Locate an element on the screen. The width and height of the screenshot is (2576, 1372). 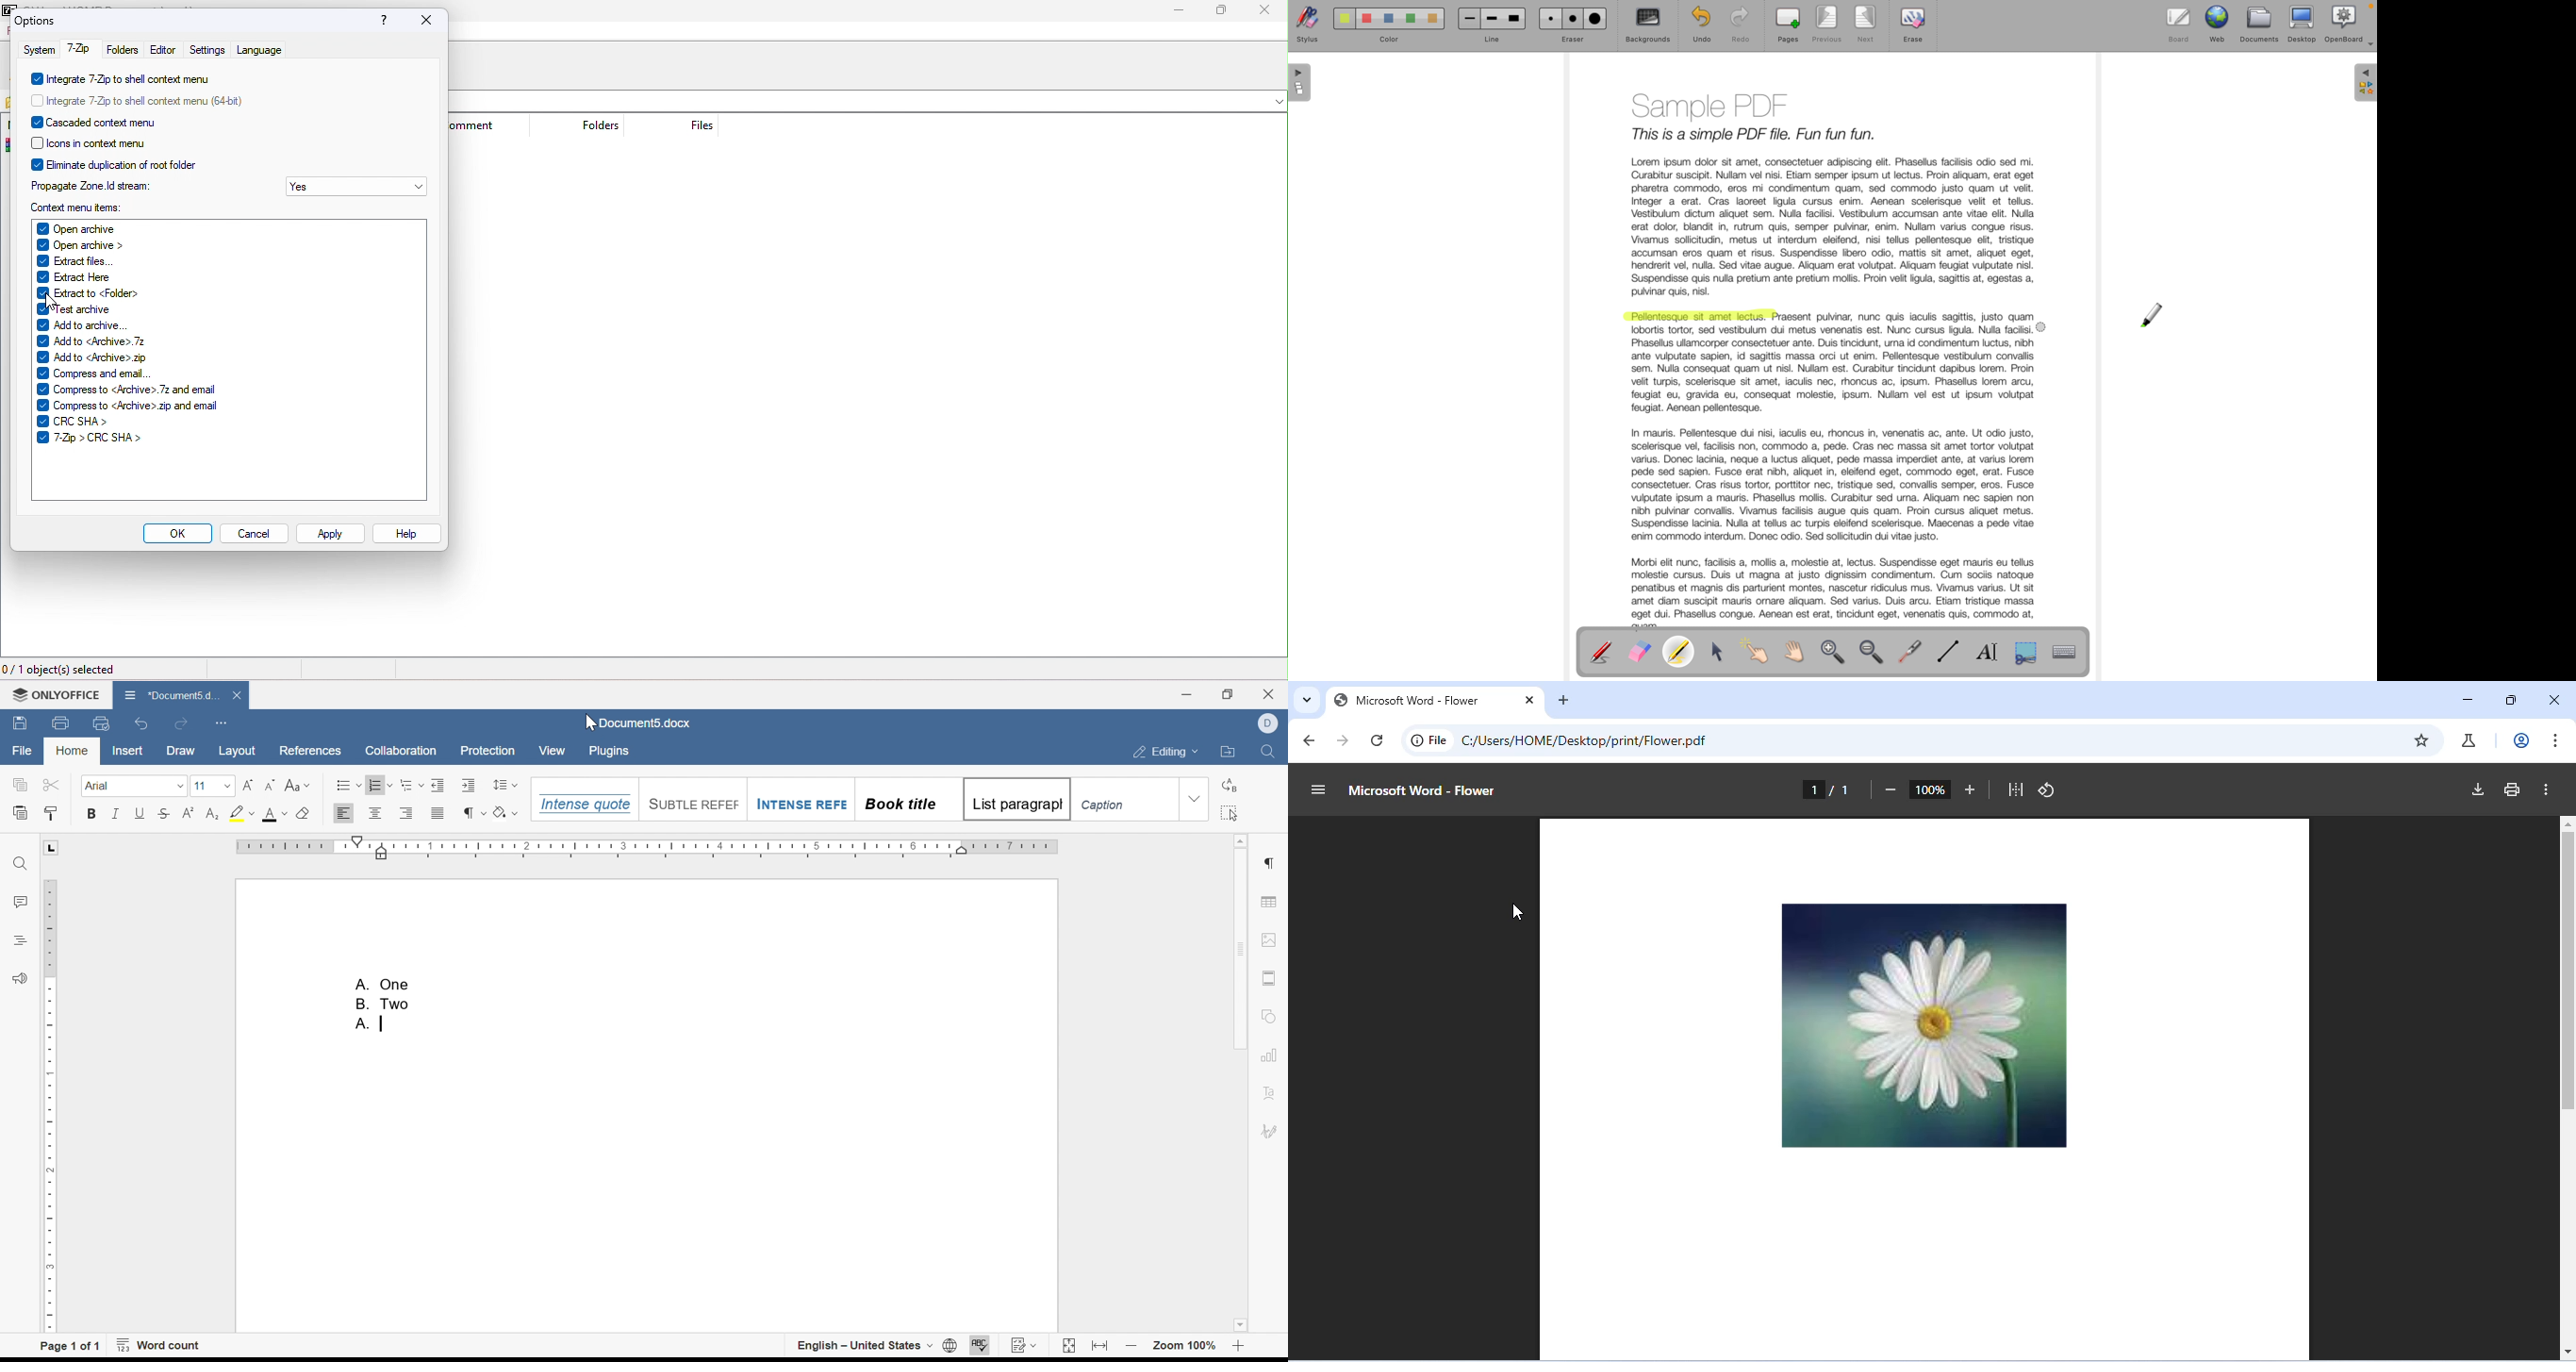
Font is located at coordinates (99, 786).